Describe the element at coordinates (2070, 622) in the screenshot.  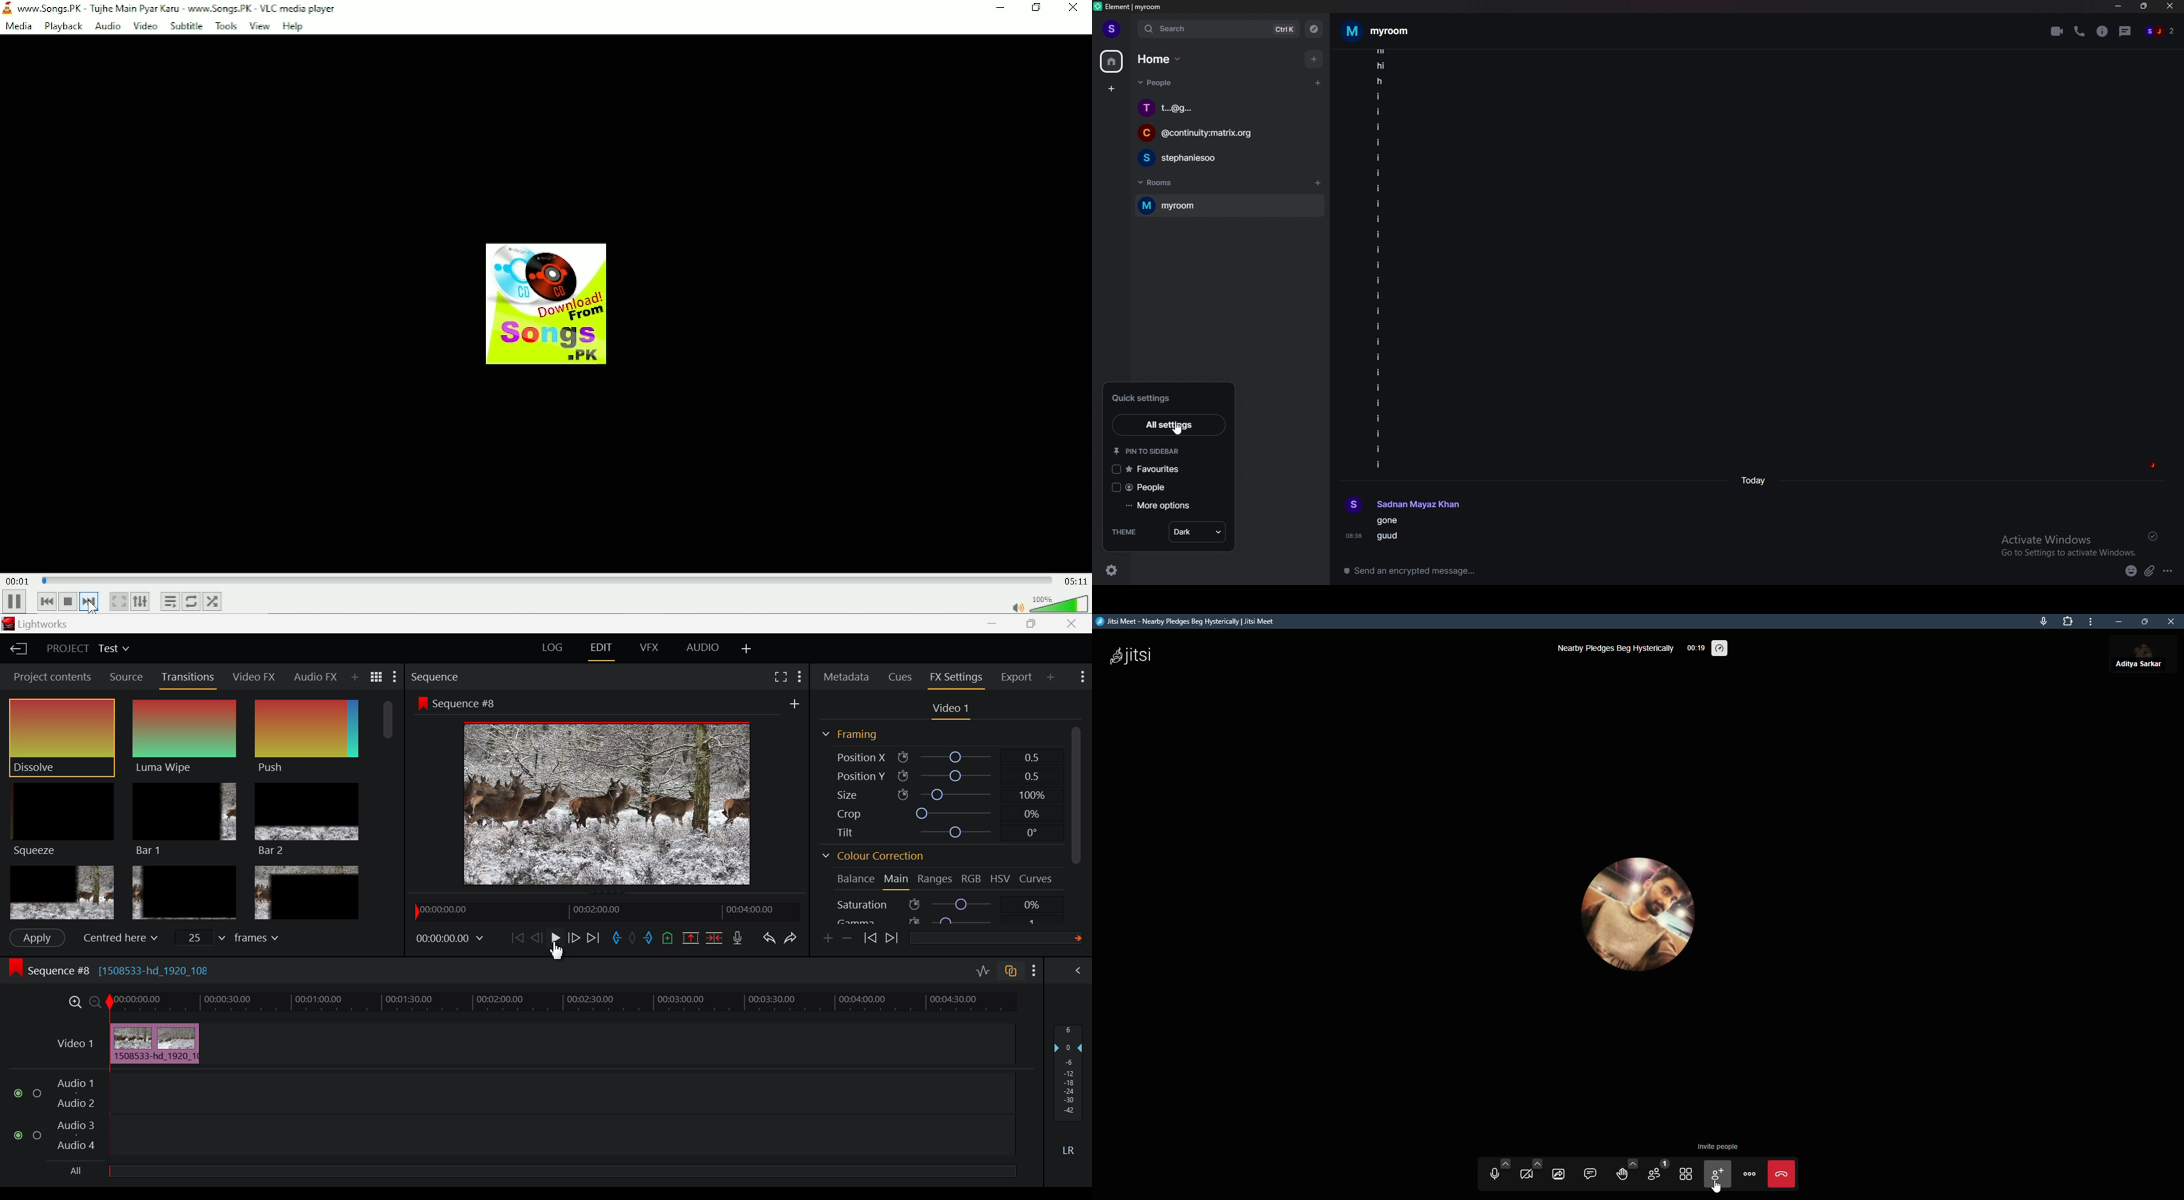
I see `extensions` at that location.